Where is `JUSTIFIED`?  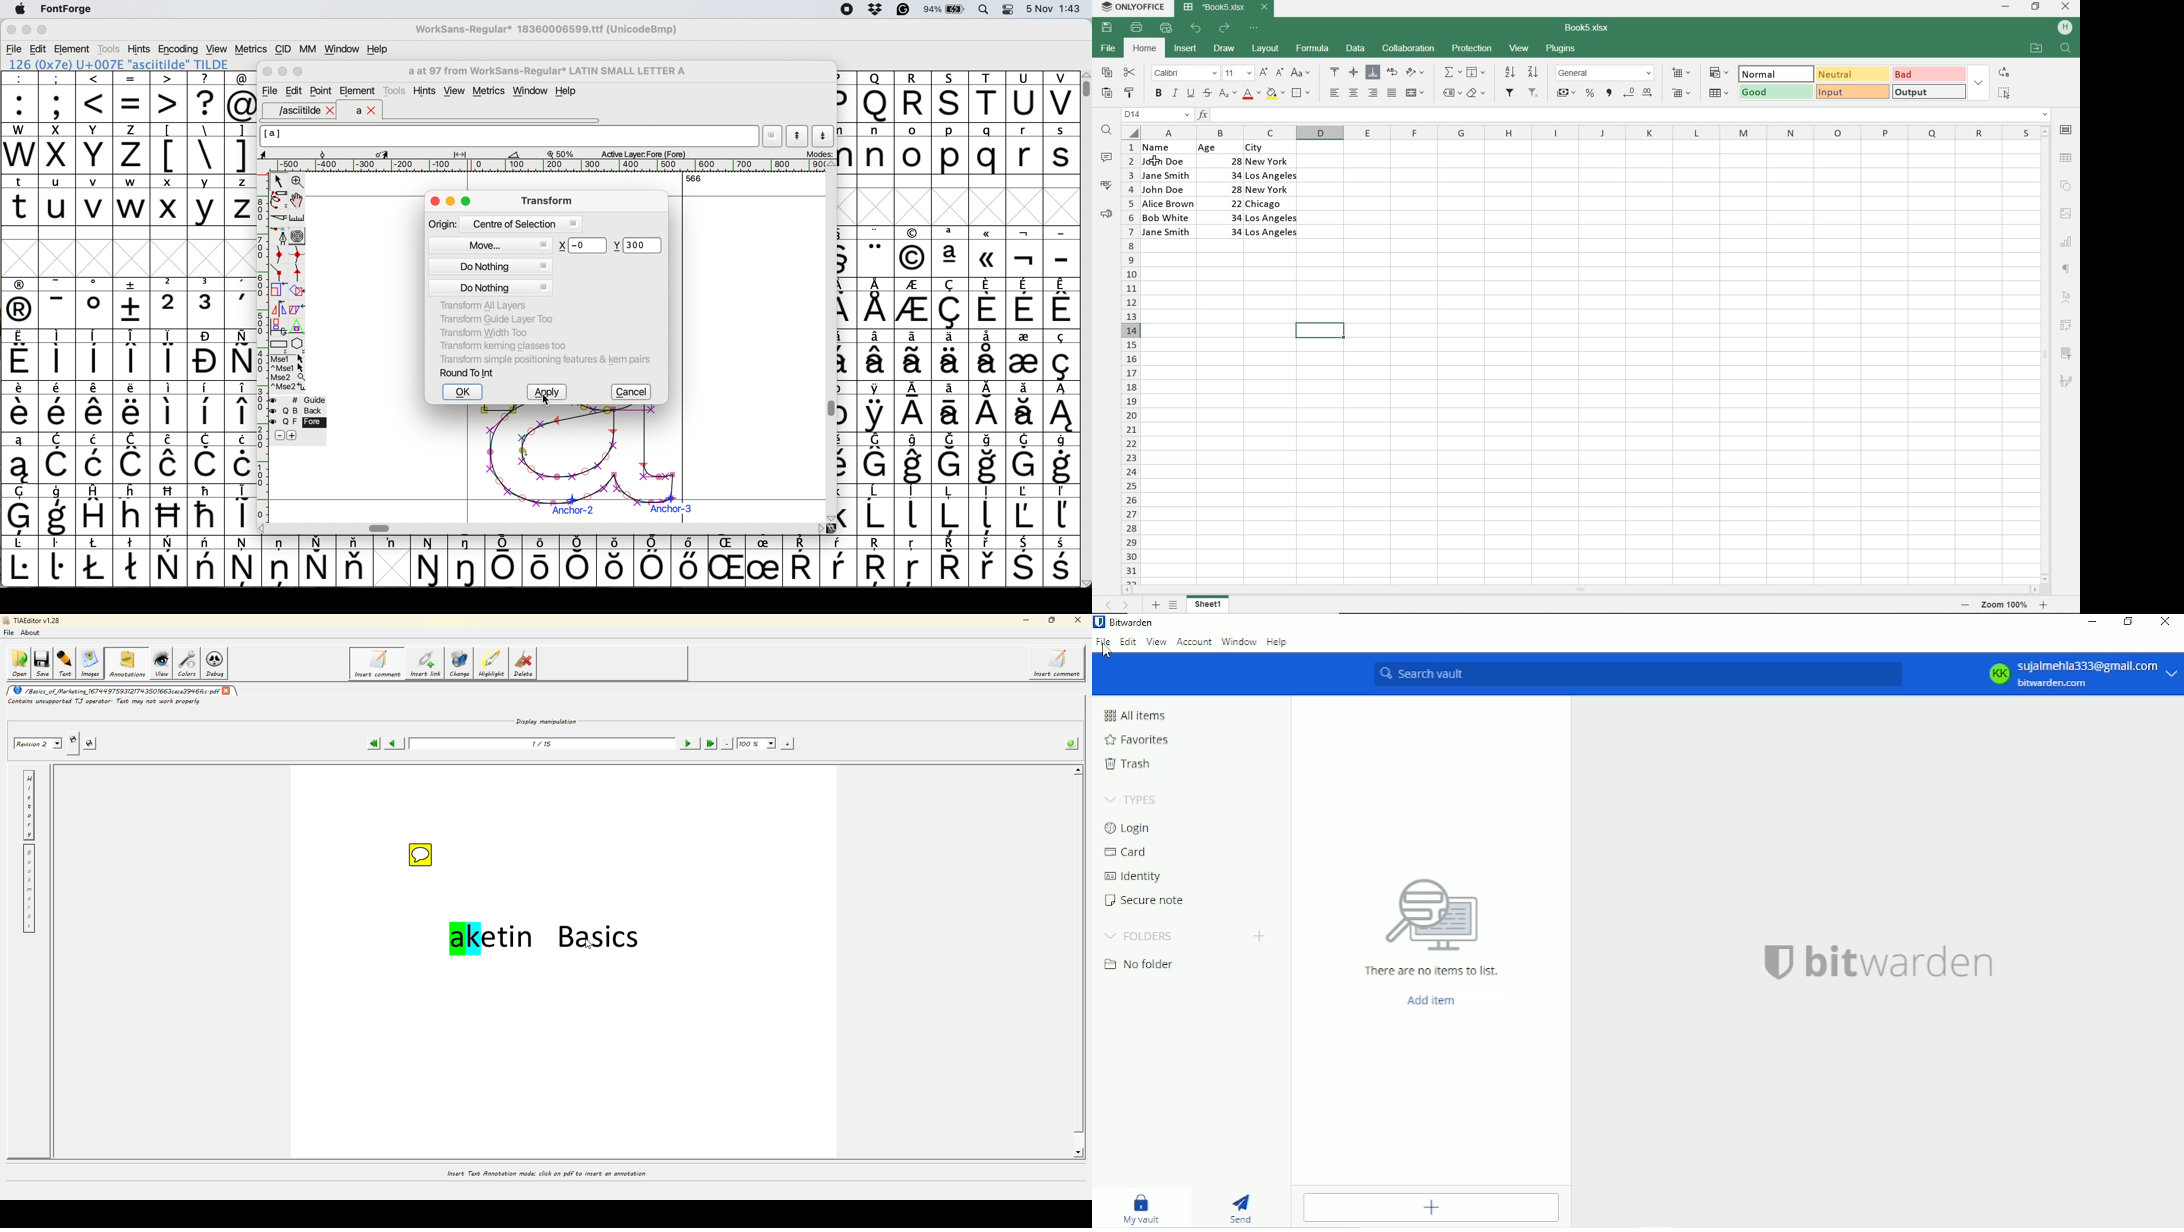
JUSTIFIED is located at coordinates (1391, 92).